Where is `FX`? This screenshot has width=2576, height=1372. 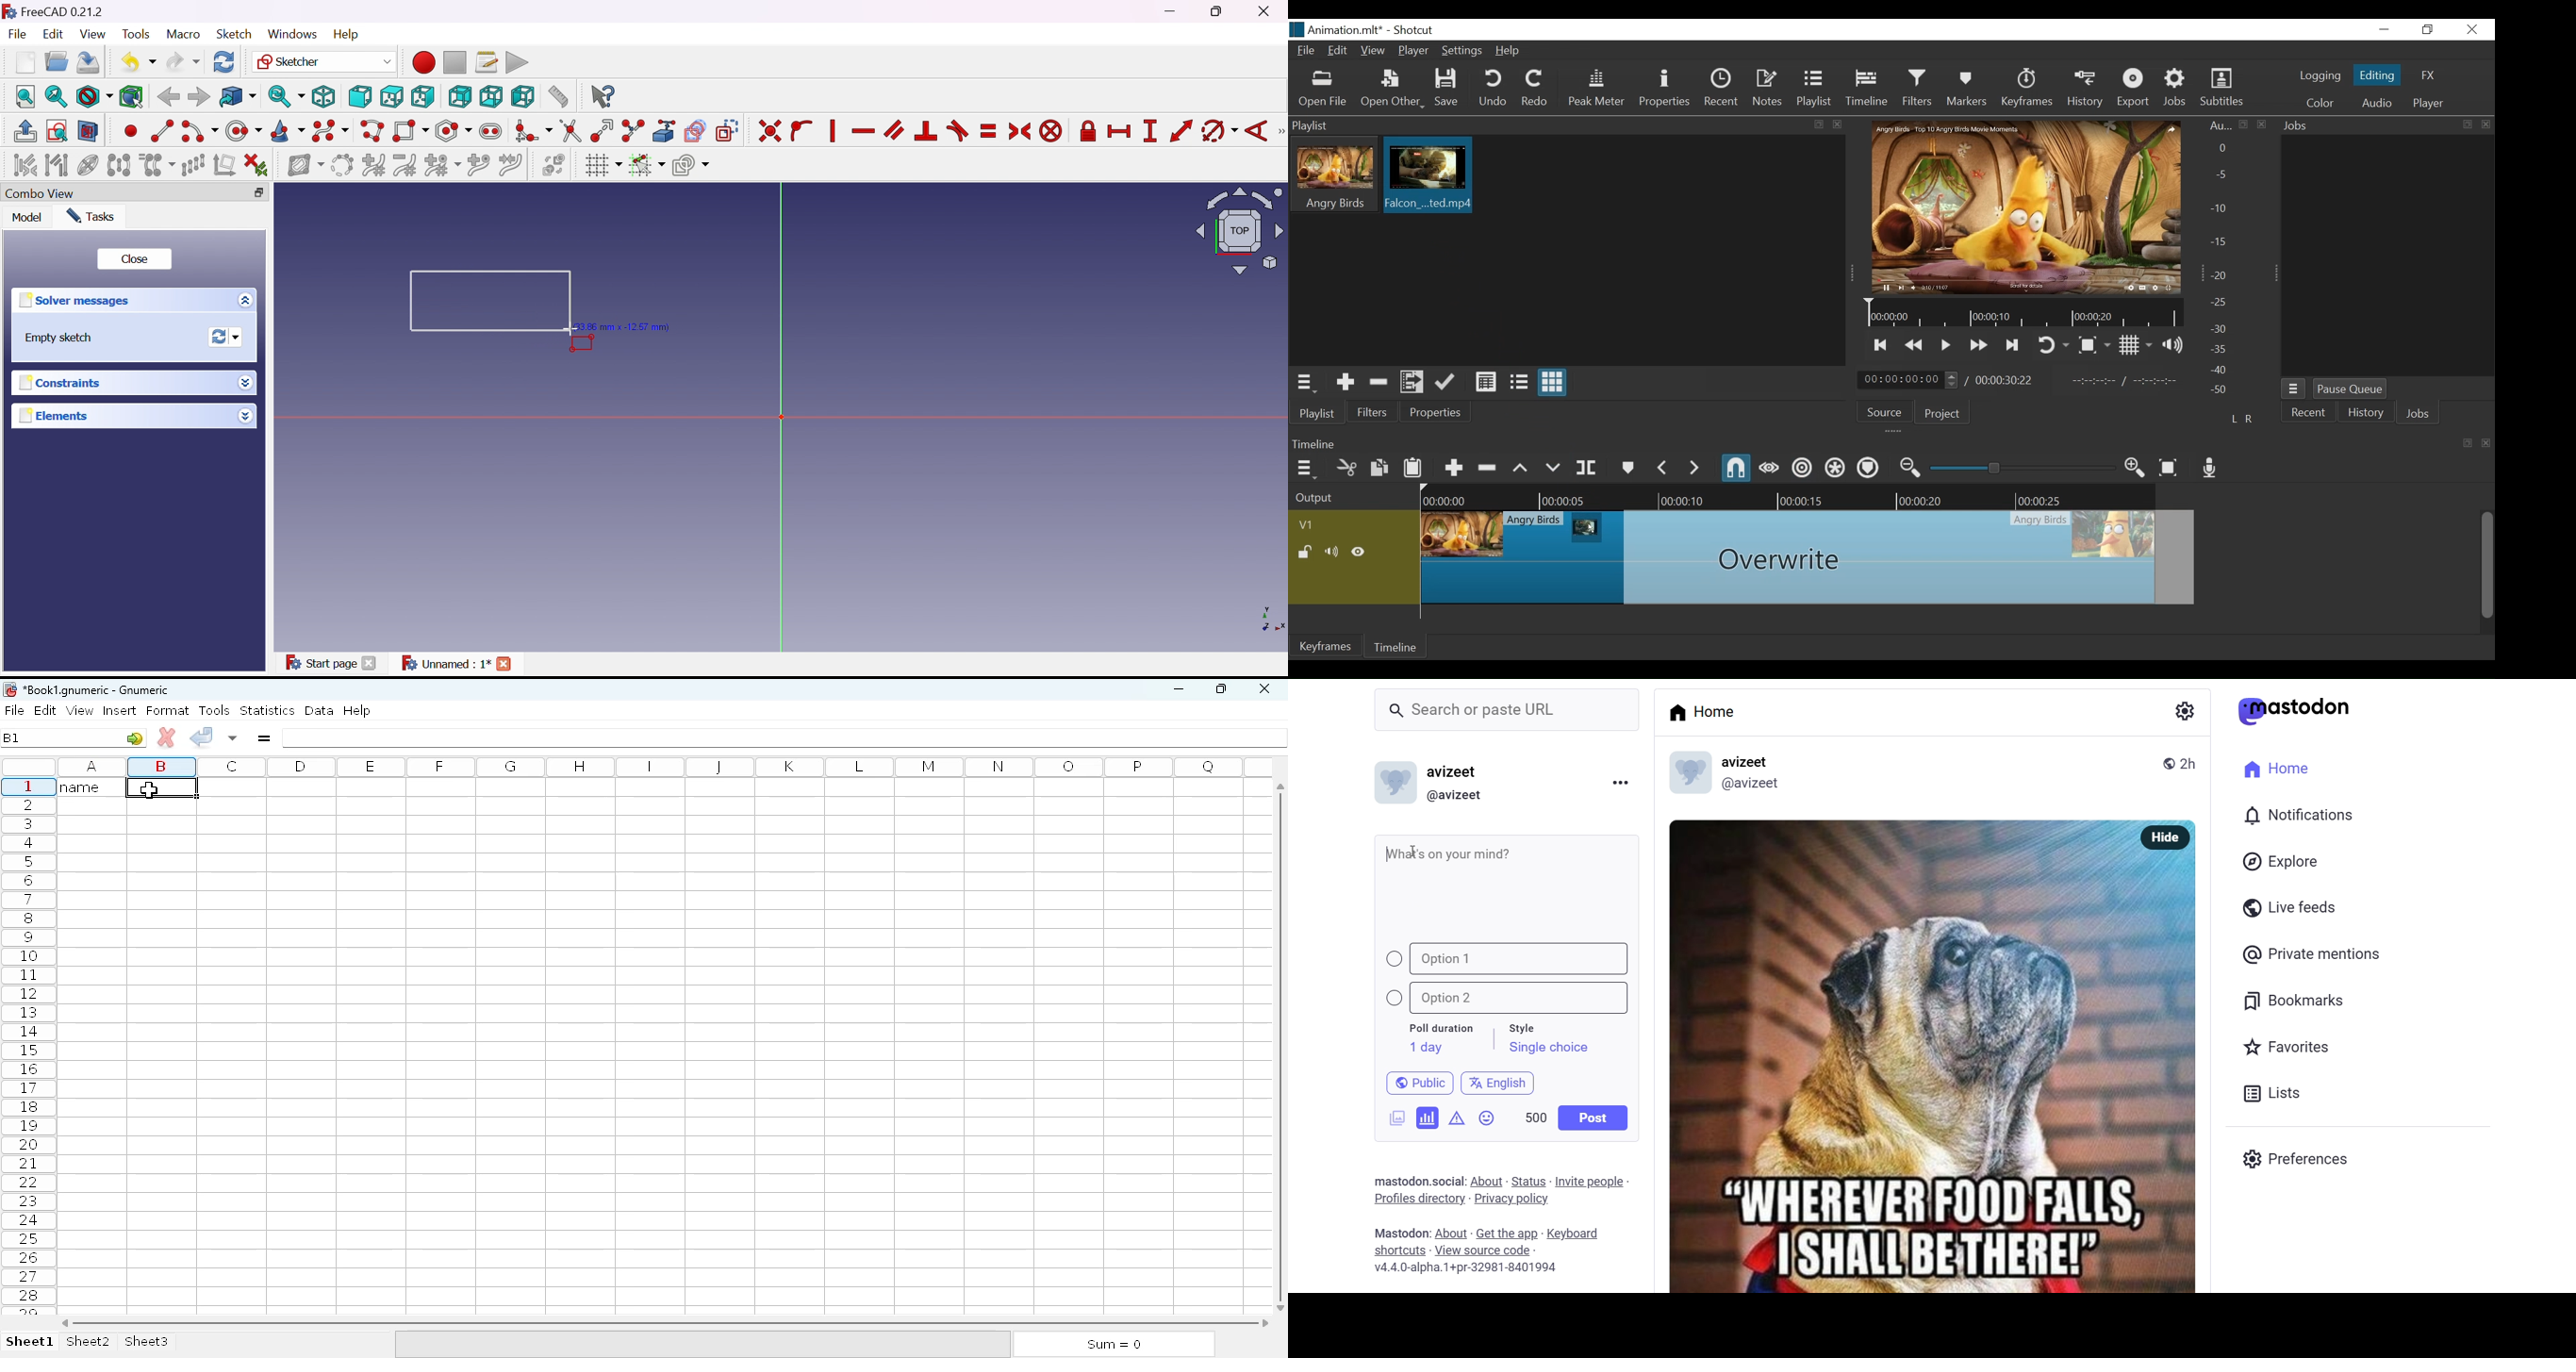
FX is located at coordinates (2428, 75).